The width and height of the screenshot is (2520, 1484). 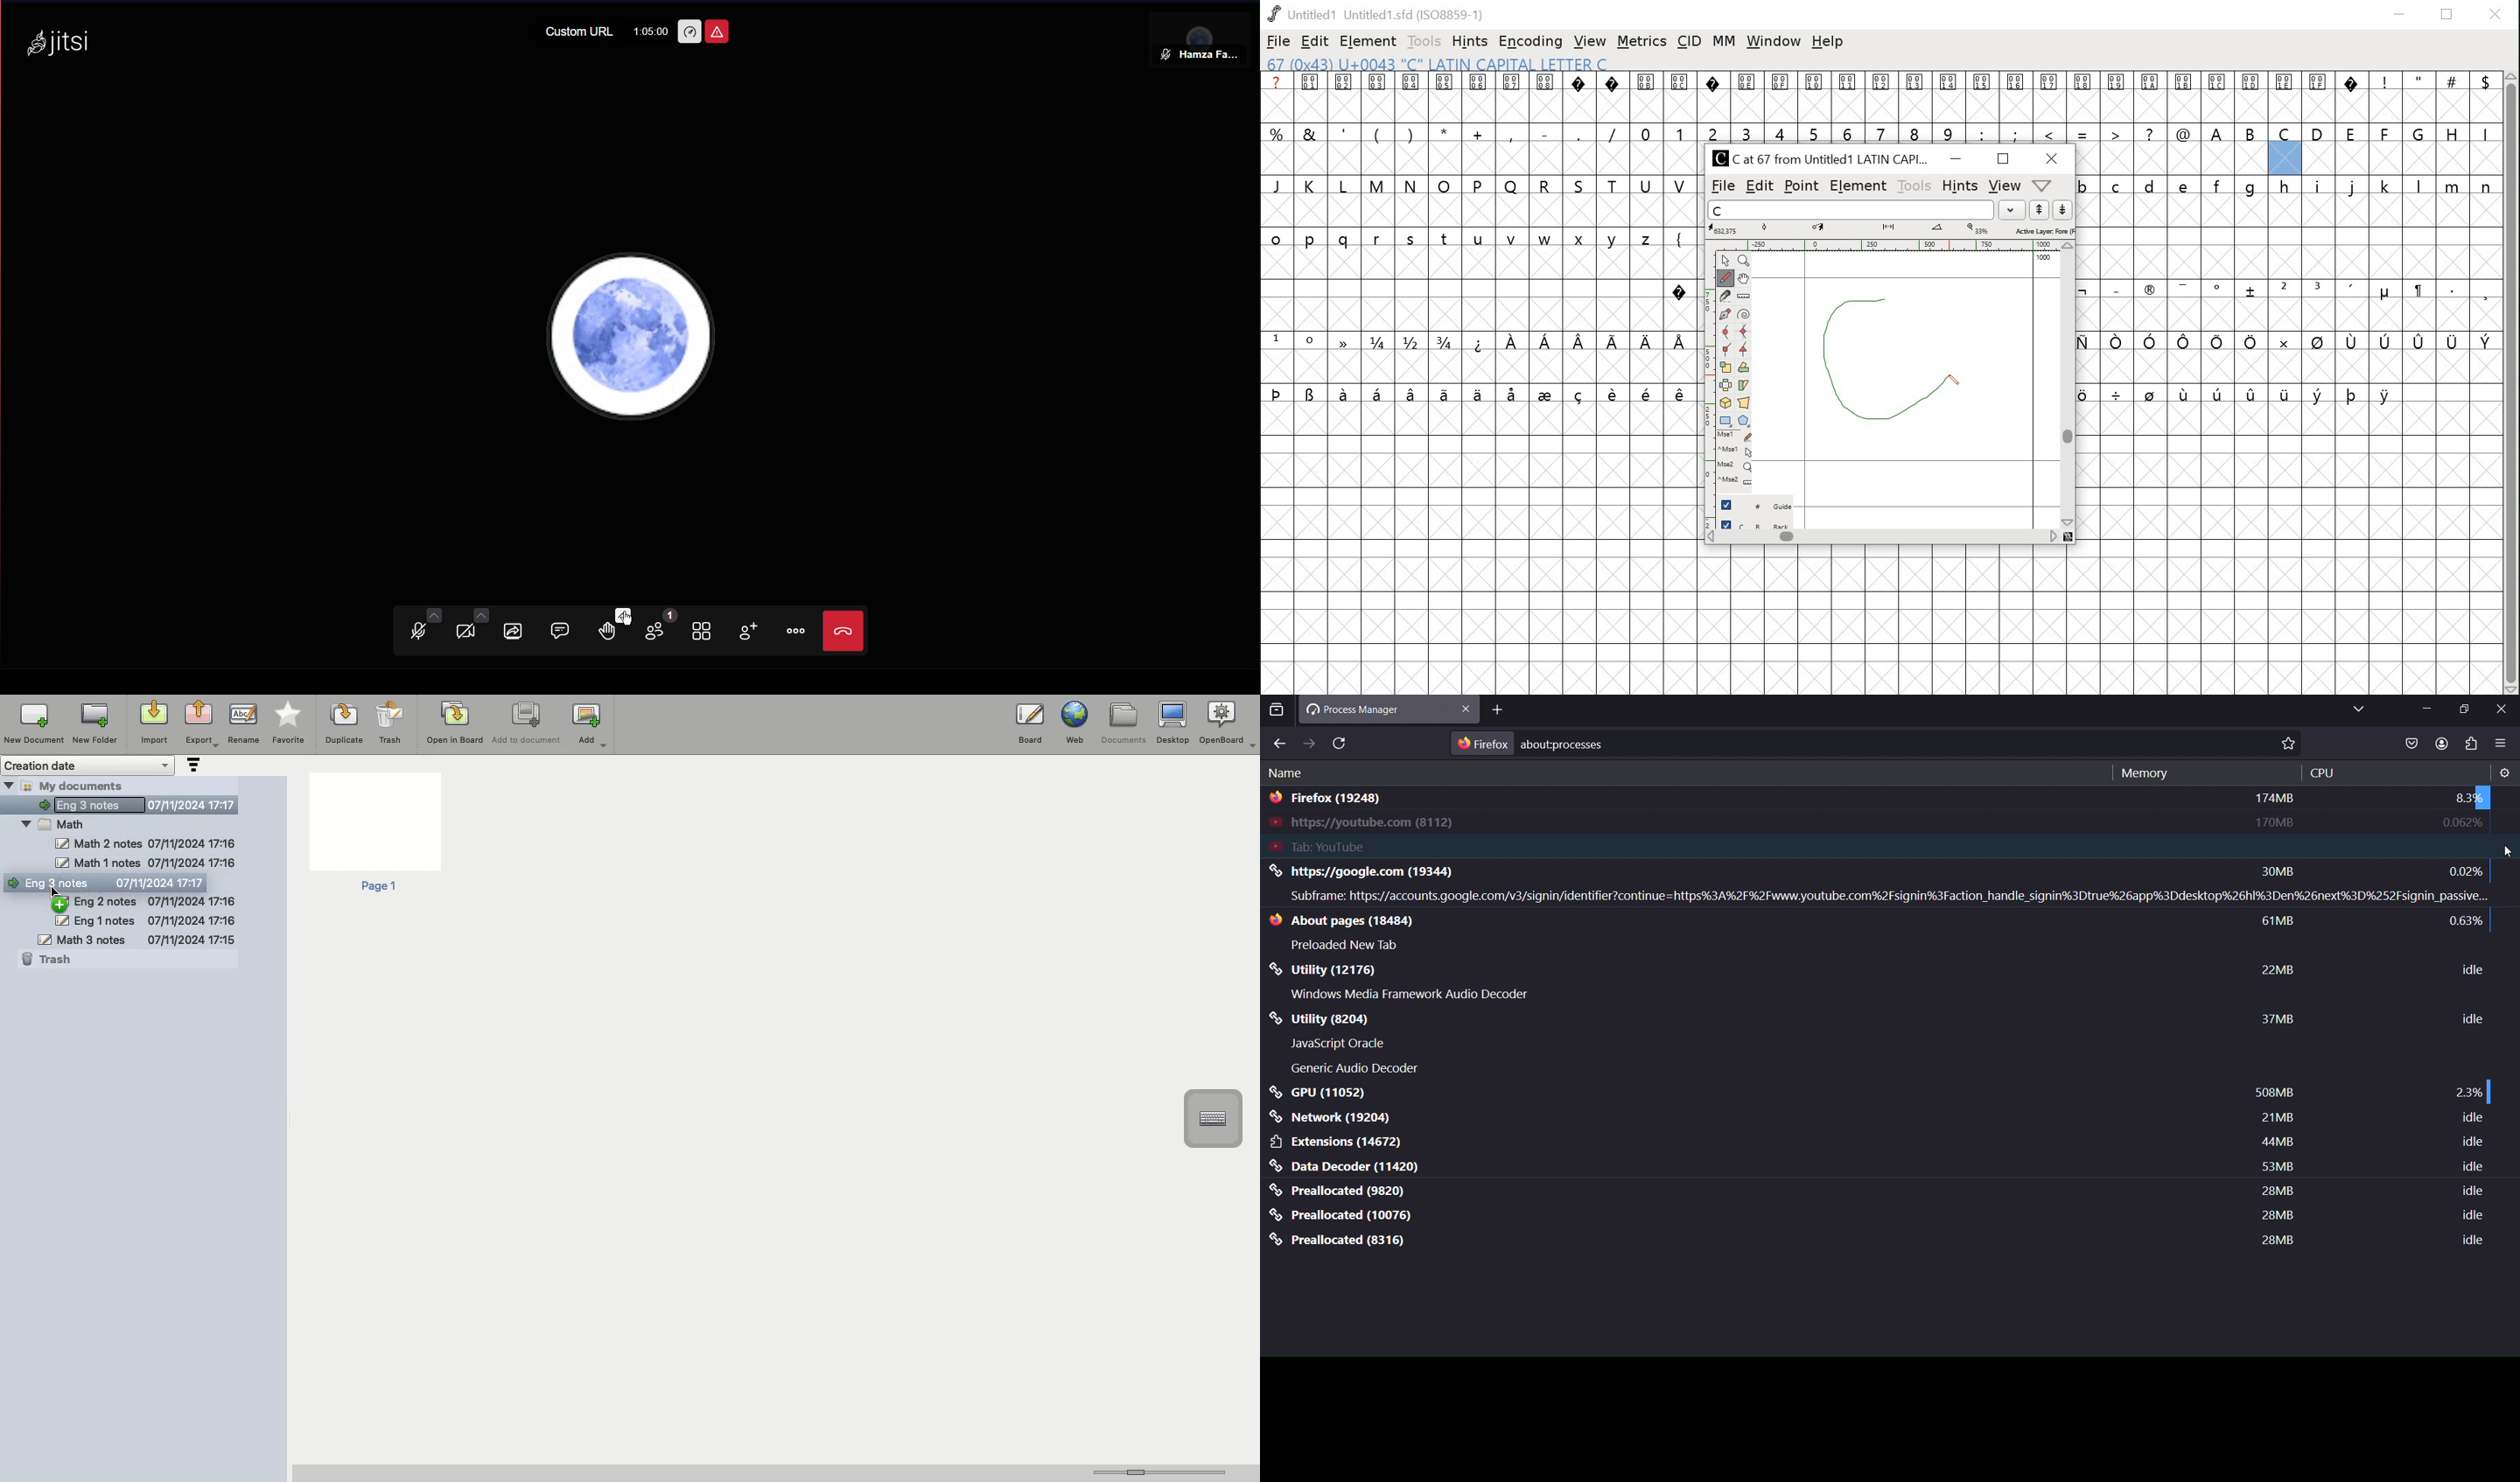 What do you see at coordinates (1758, 523) in the screenshot?
I see `back layer` at bounding box center [1758, 523].